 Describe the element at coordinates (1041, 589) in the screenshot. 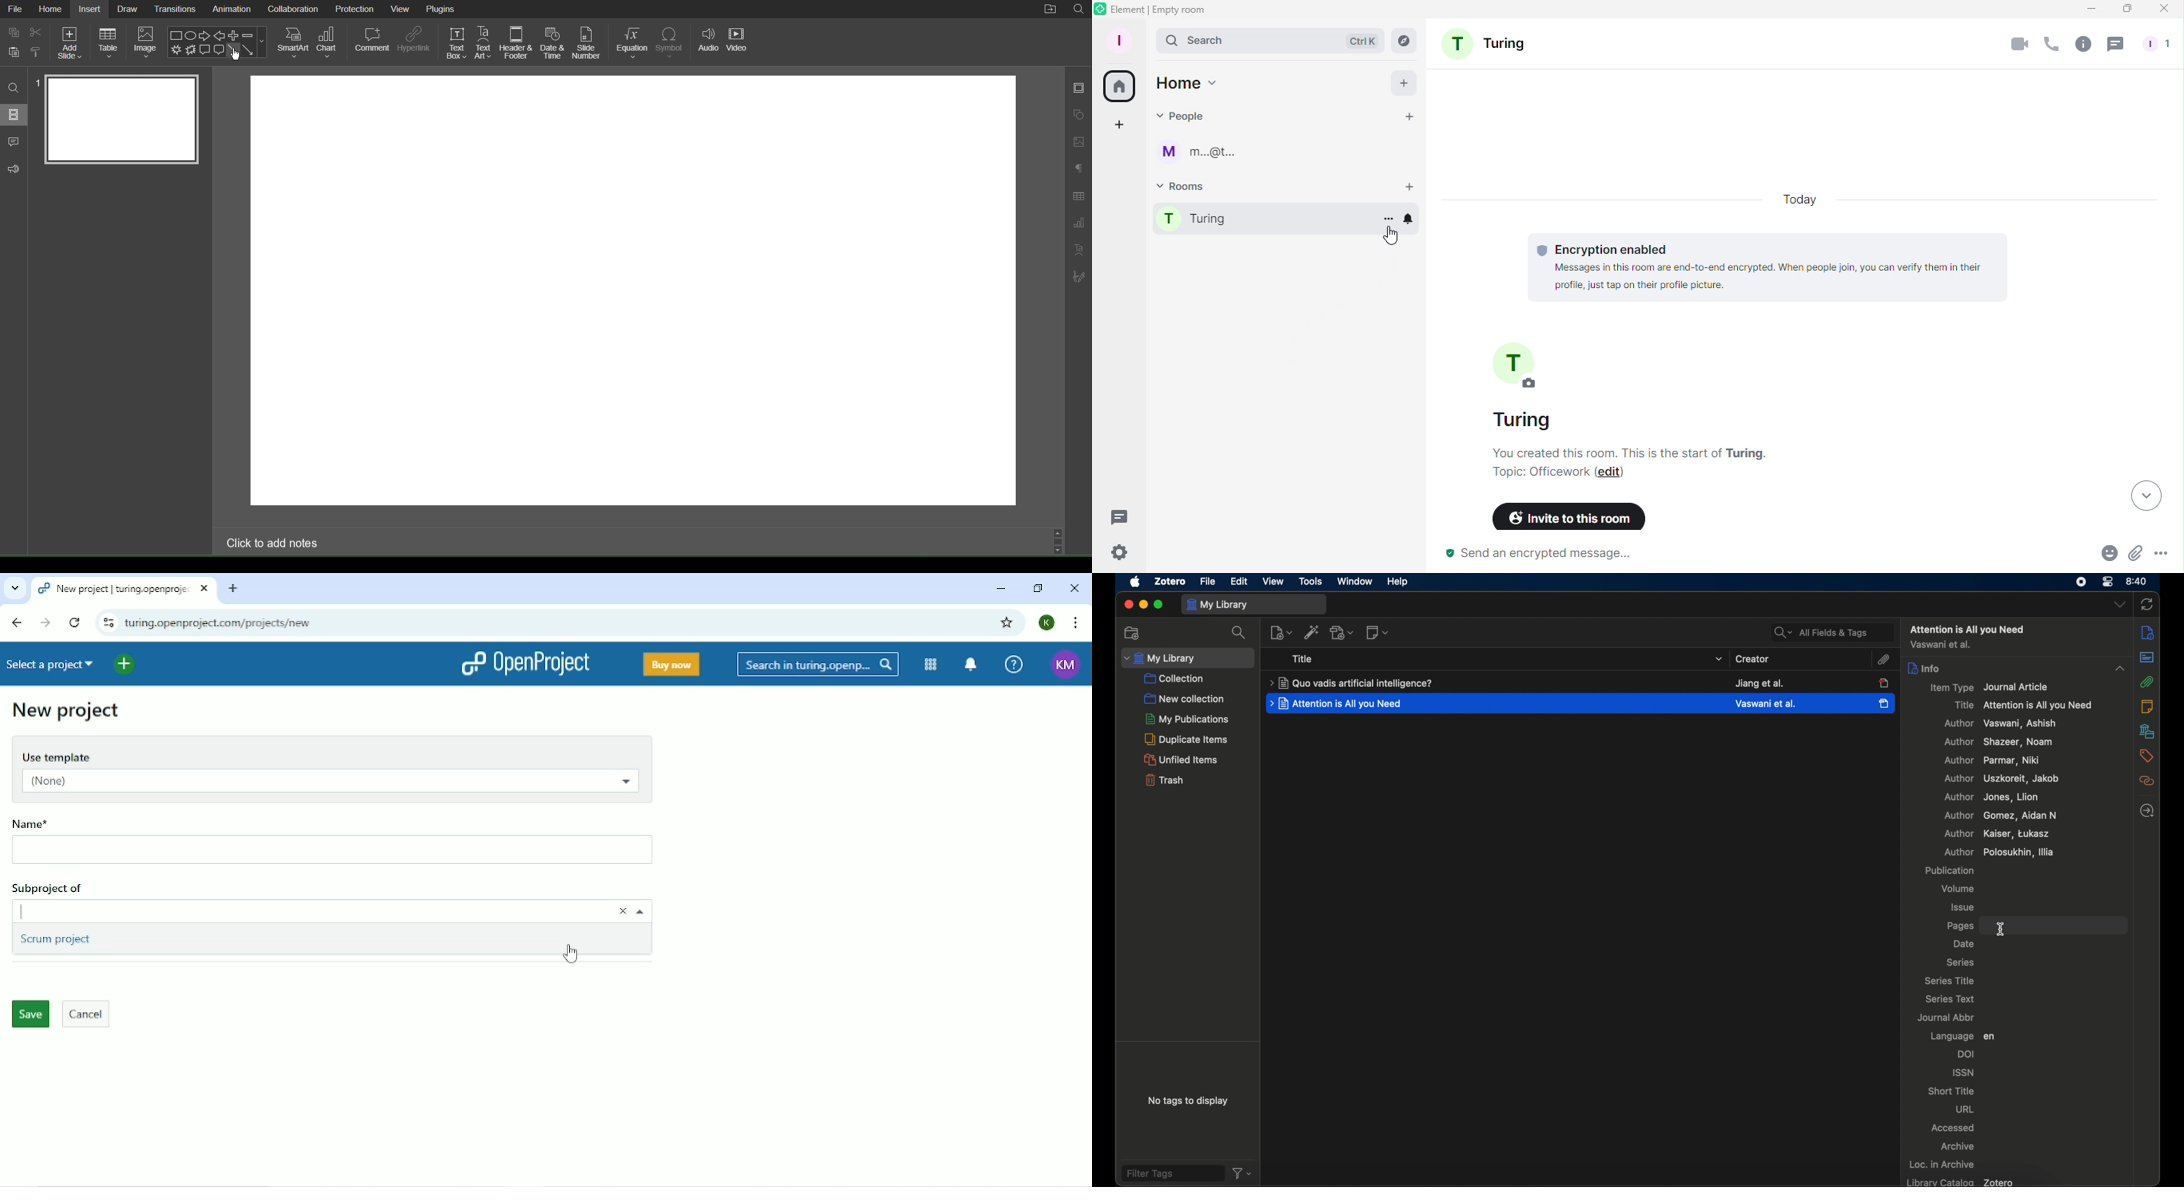

I see `Restore down` at that location.